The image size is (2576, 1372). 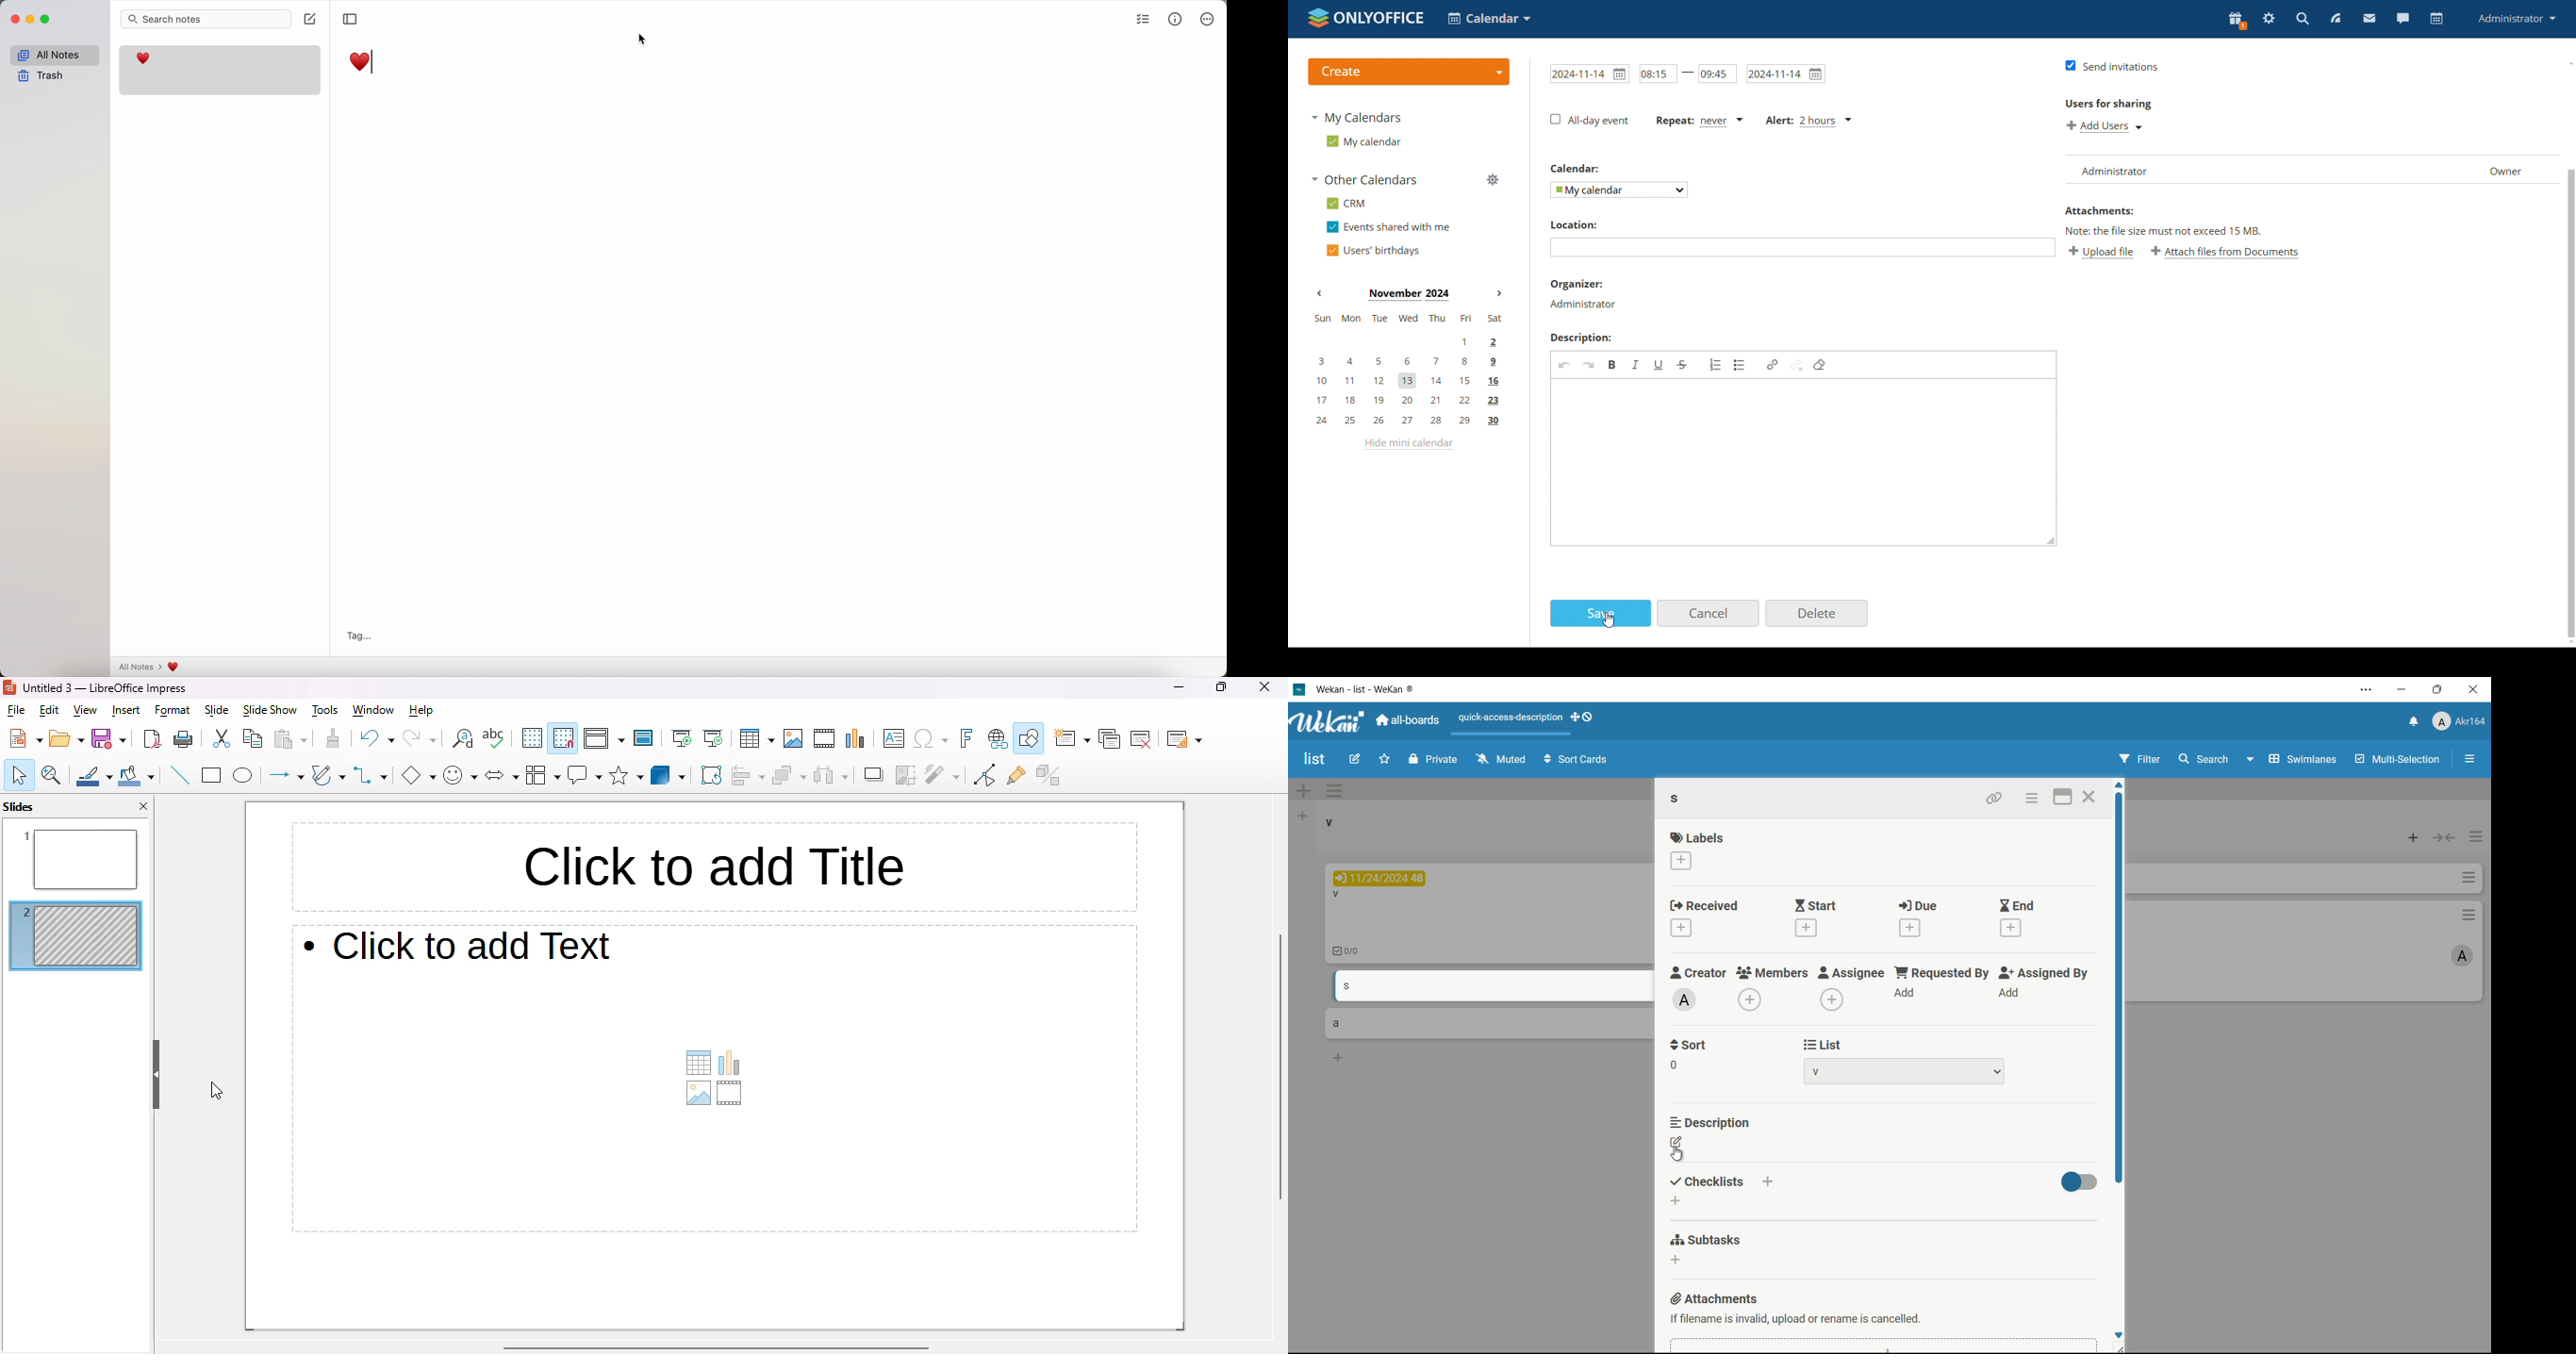 I want to click on present, so click(x=2236, y=21).